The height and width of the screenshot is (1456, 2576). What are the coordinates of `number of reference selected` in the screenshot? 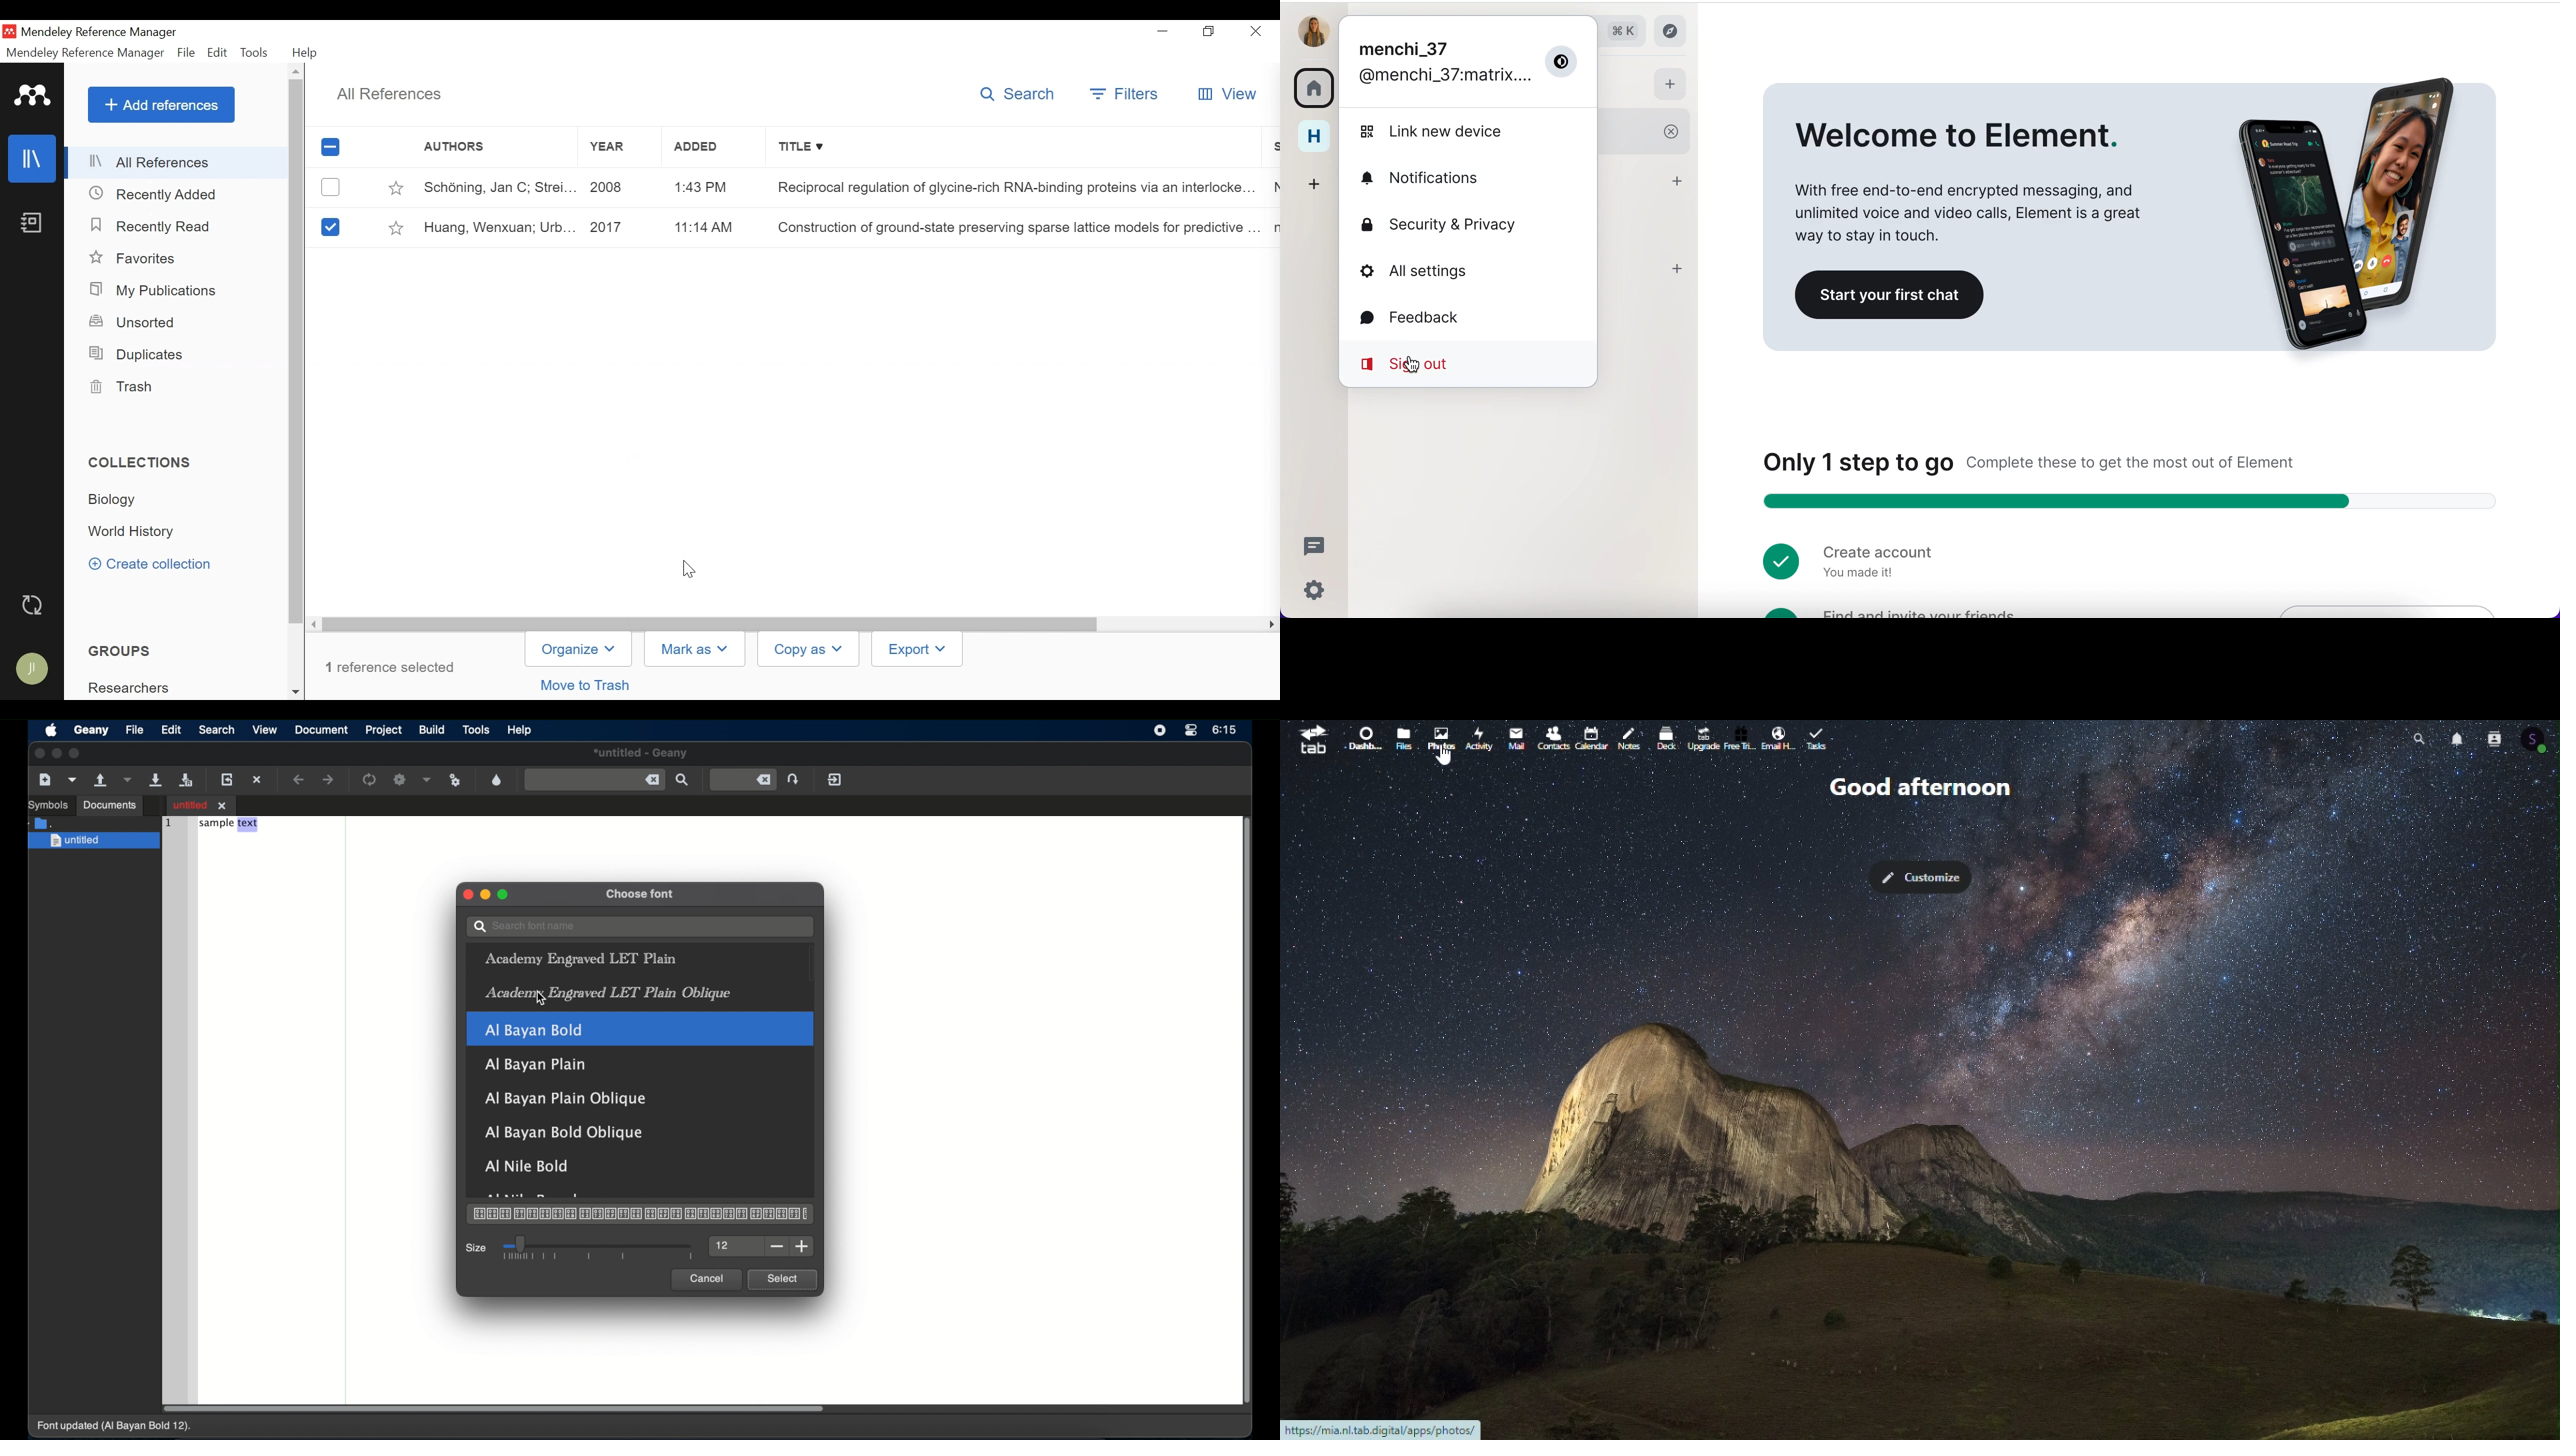 It's located at (395, 667).